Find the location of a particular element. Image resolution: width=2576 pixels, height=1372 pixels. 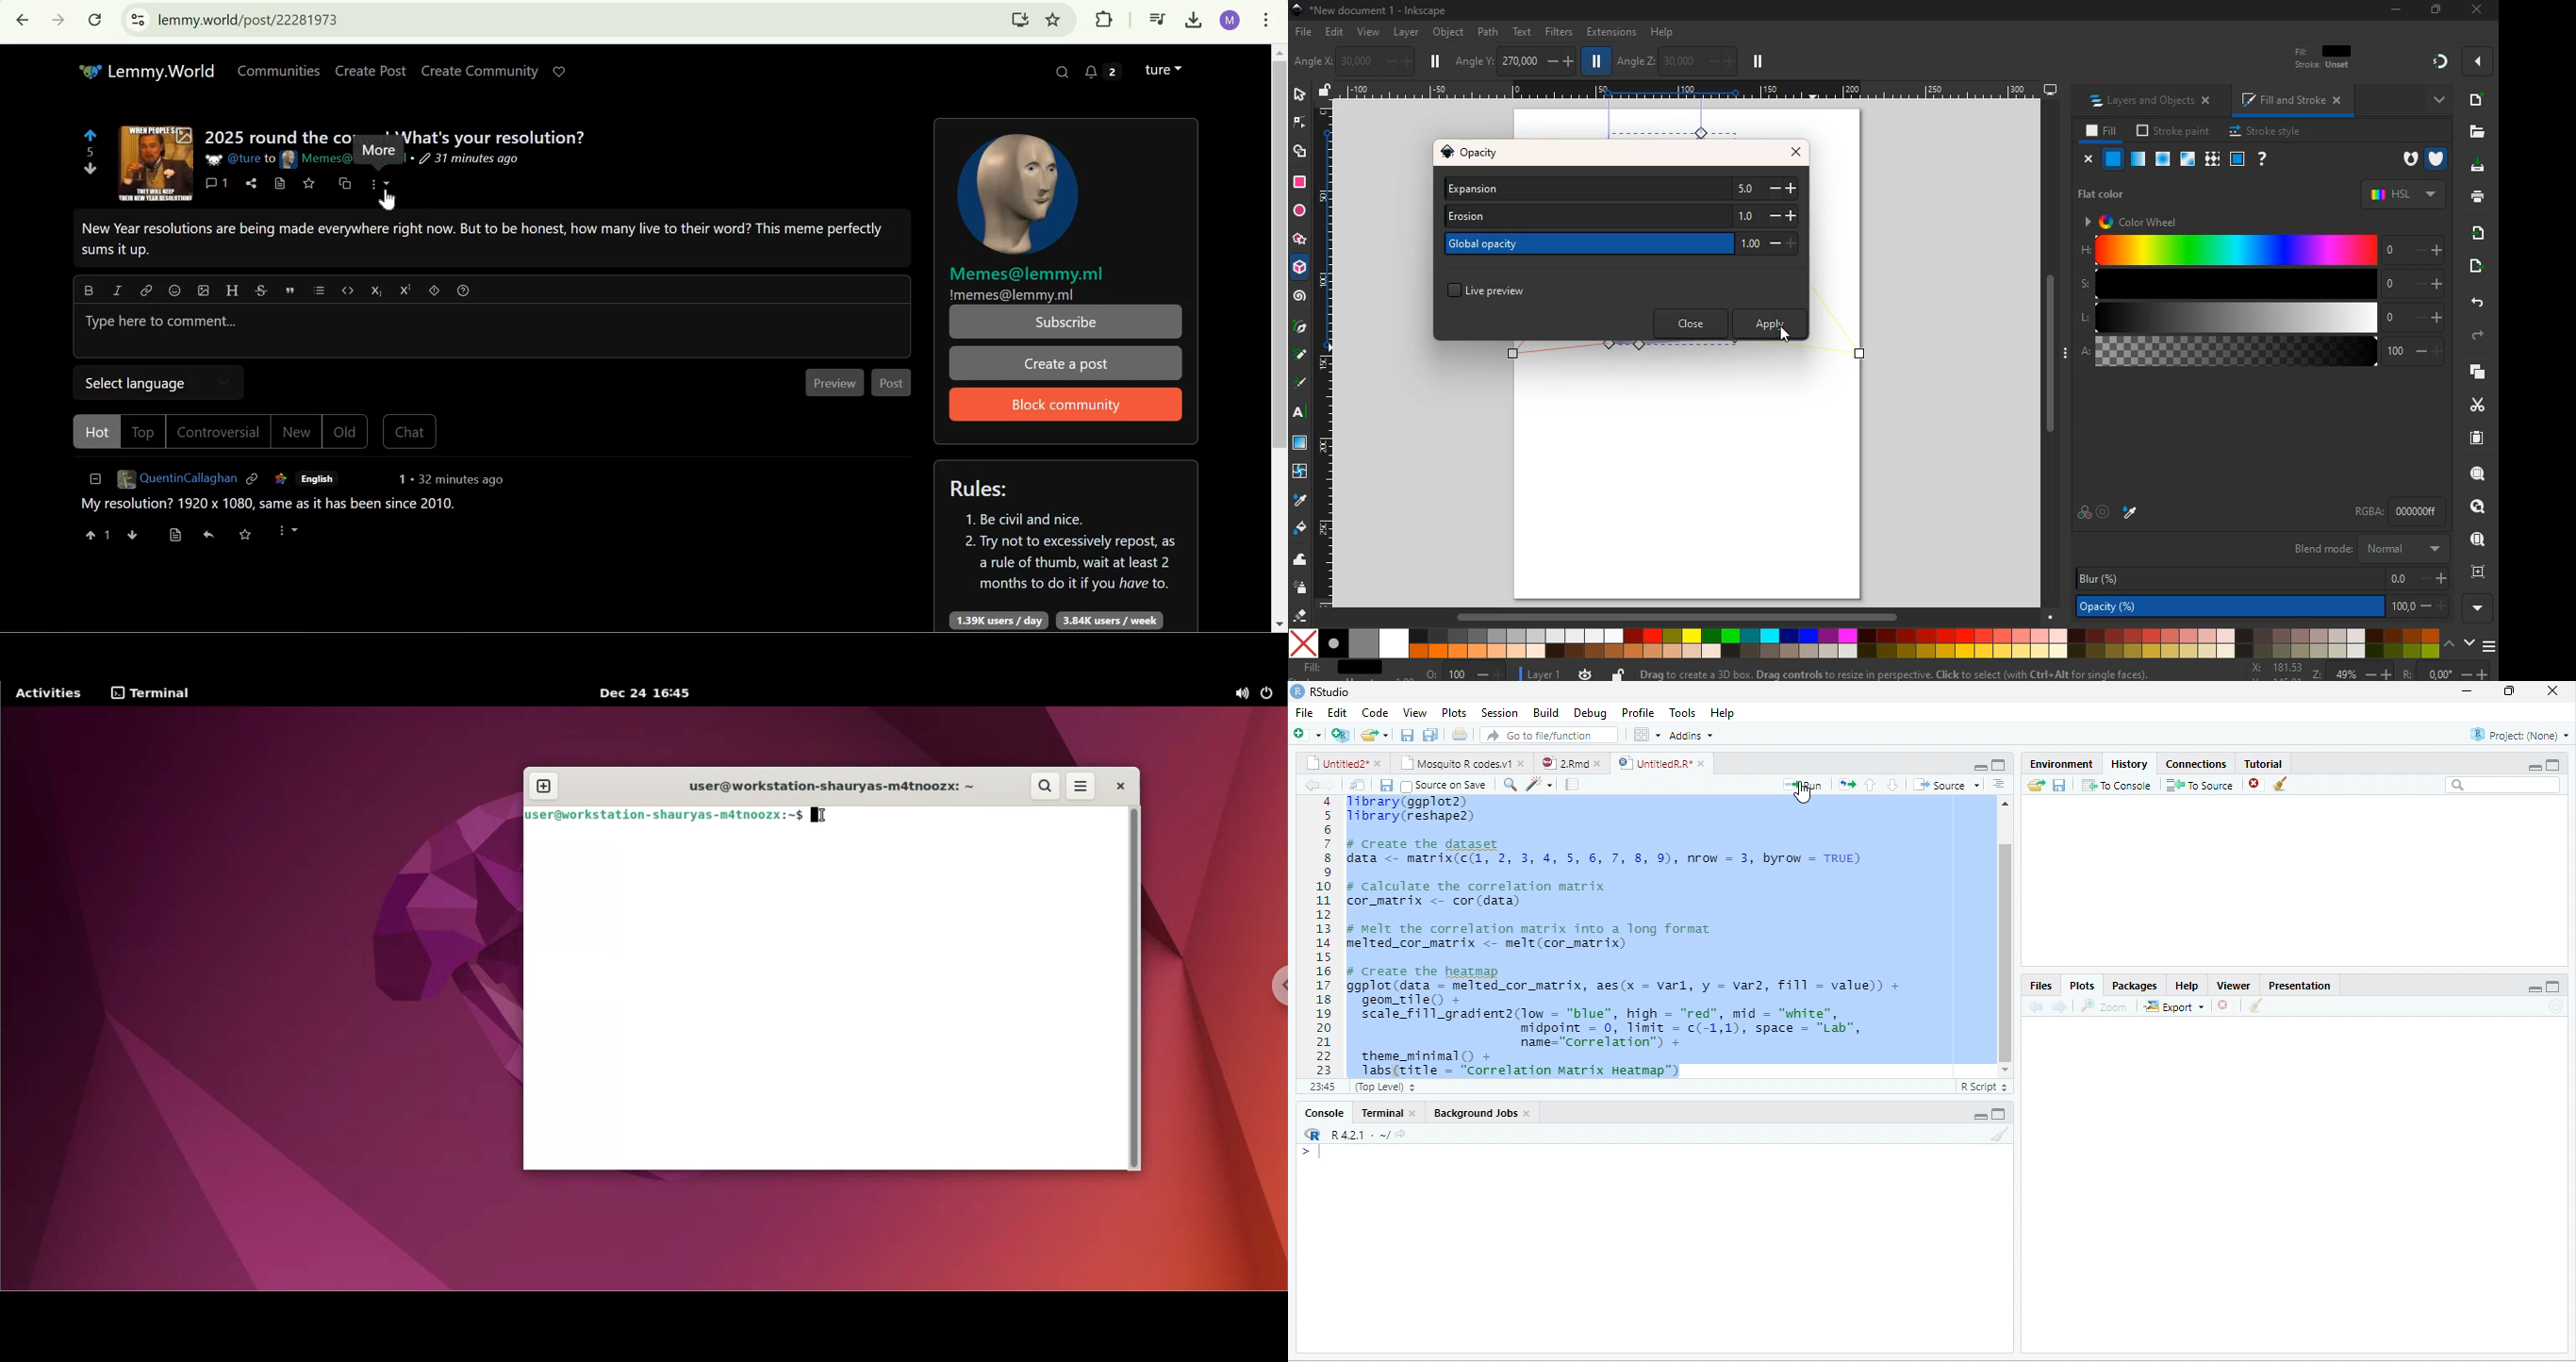

packages is located at coordinates (2134, 985).